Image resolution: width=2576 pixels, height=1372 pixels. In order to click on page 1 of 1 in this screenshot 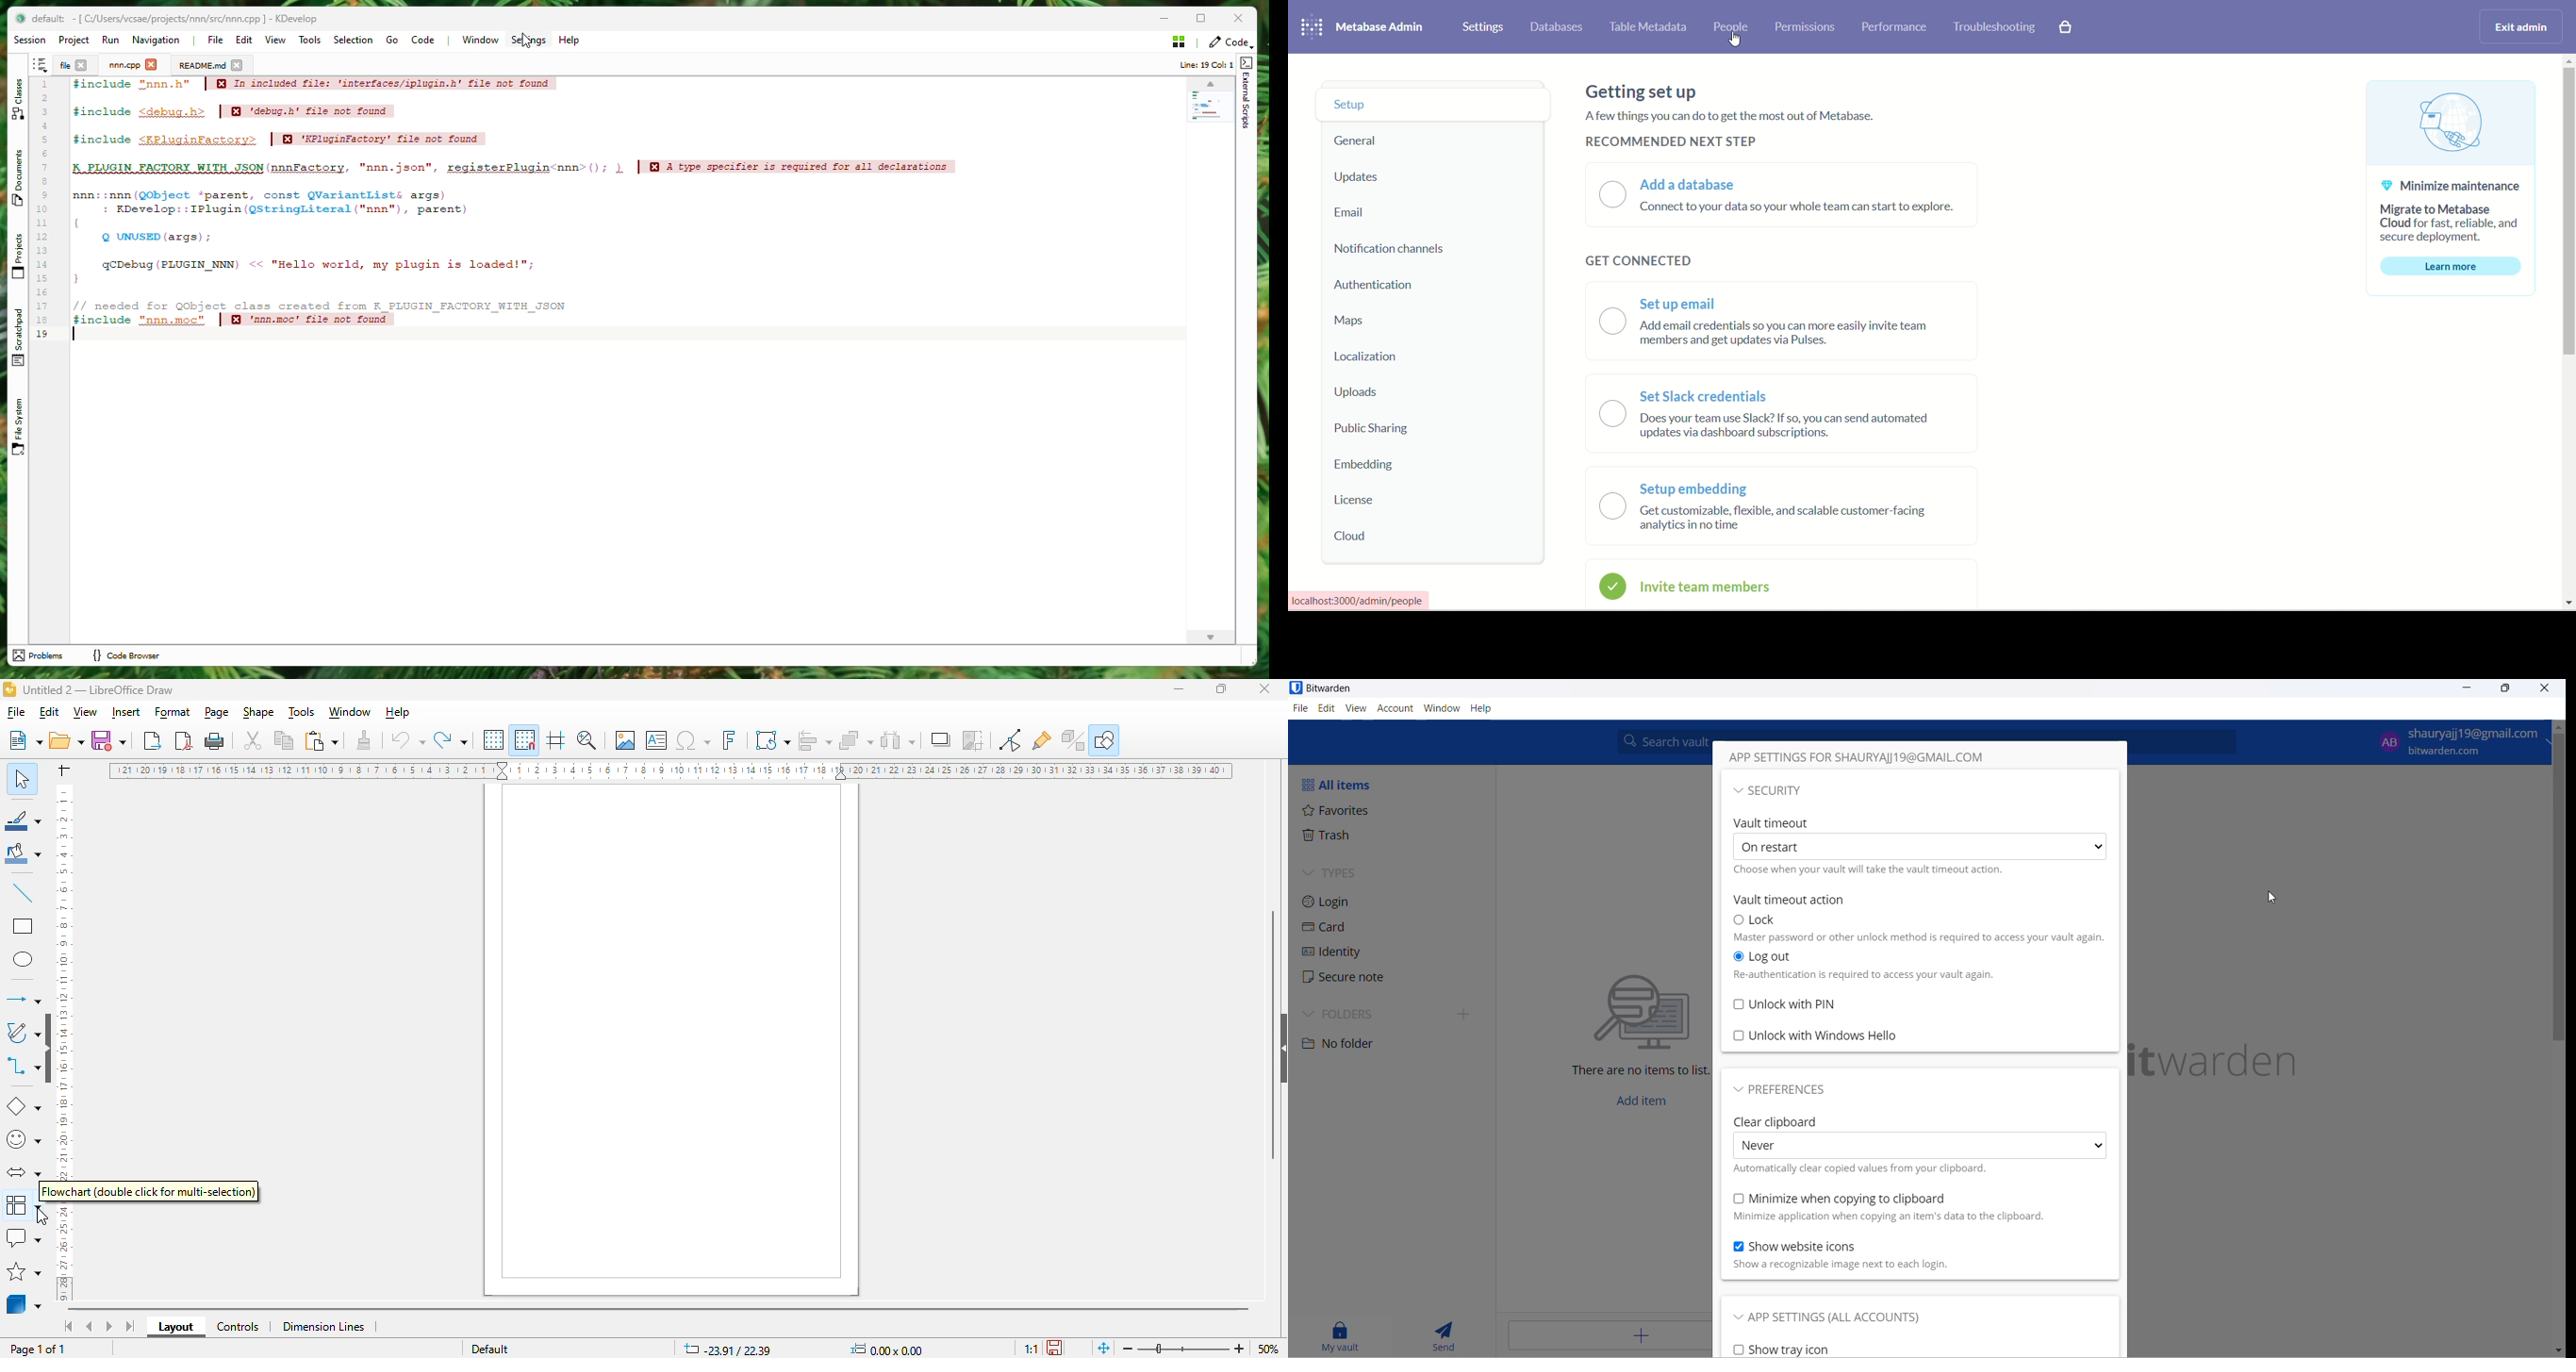, I will do `click(39, 1350)`.